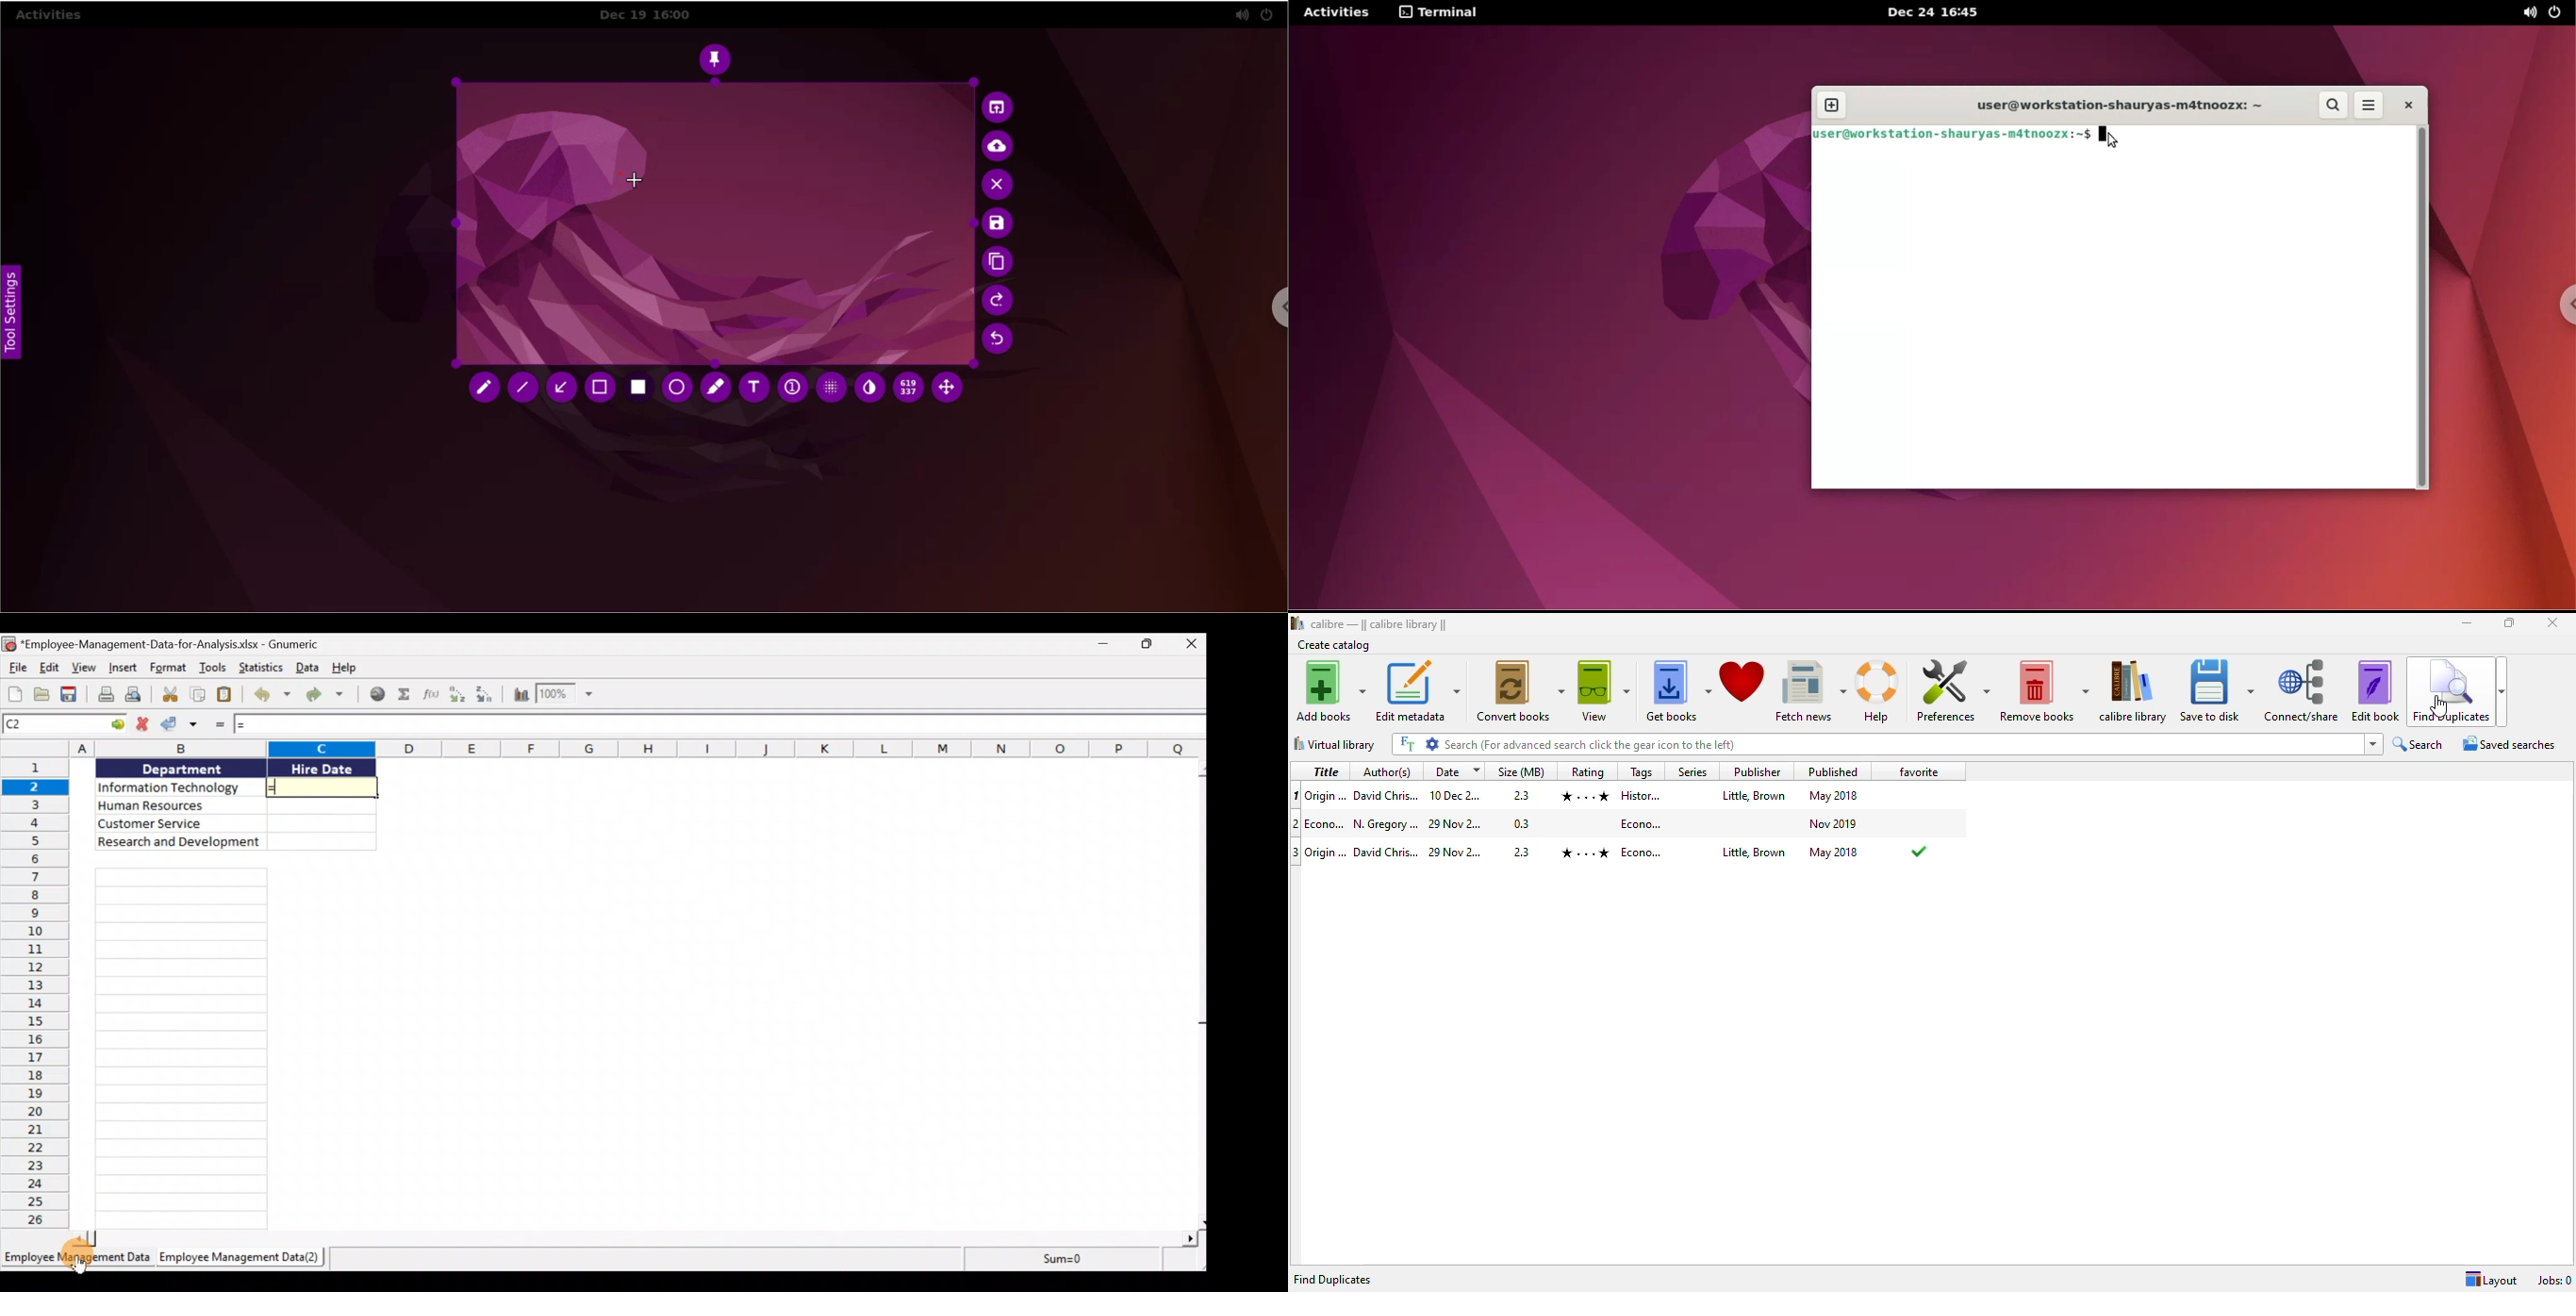 The width and height of the screenshot is (2576, 1316). I want to click on File, so click(14, 667).